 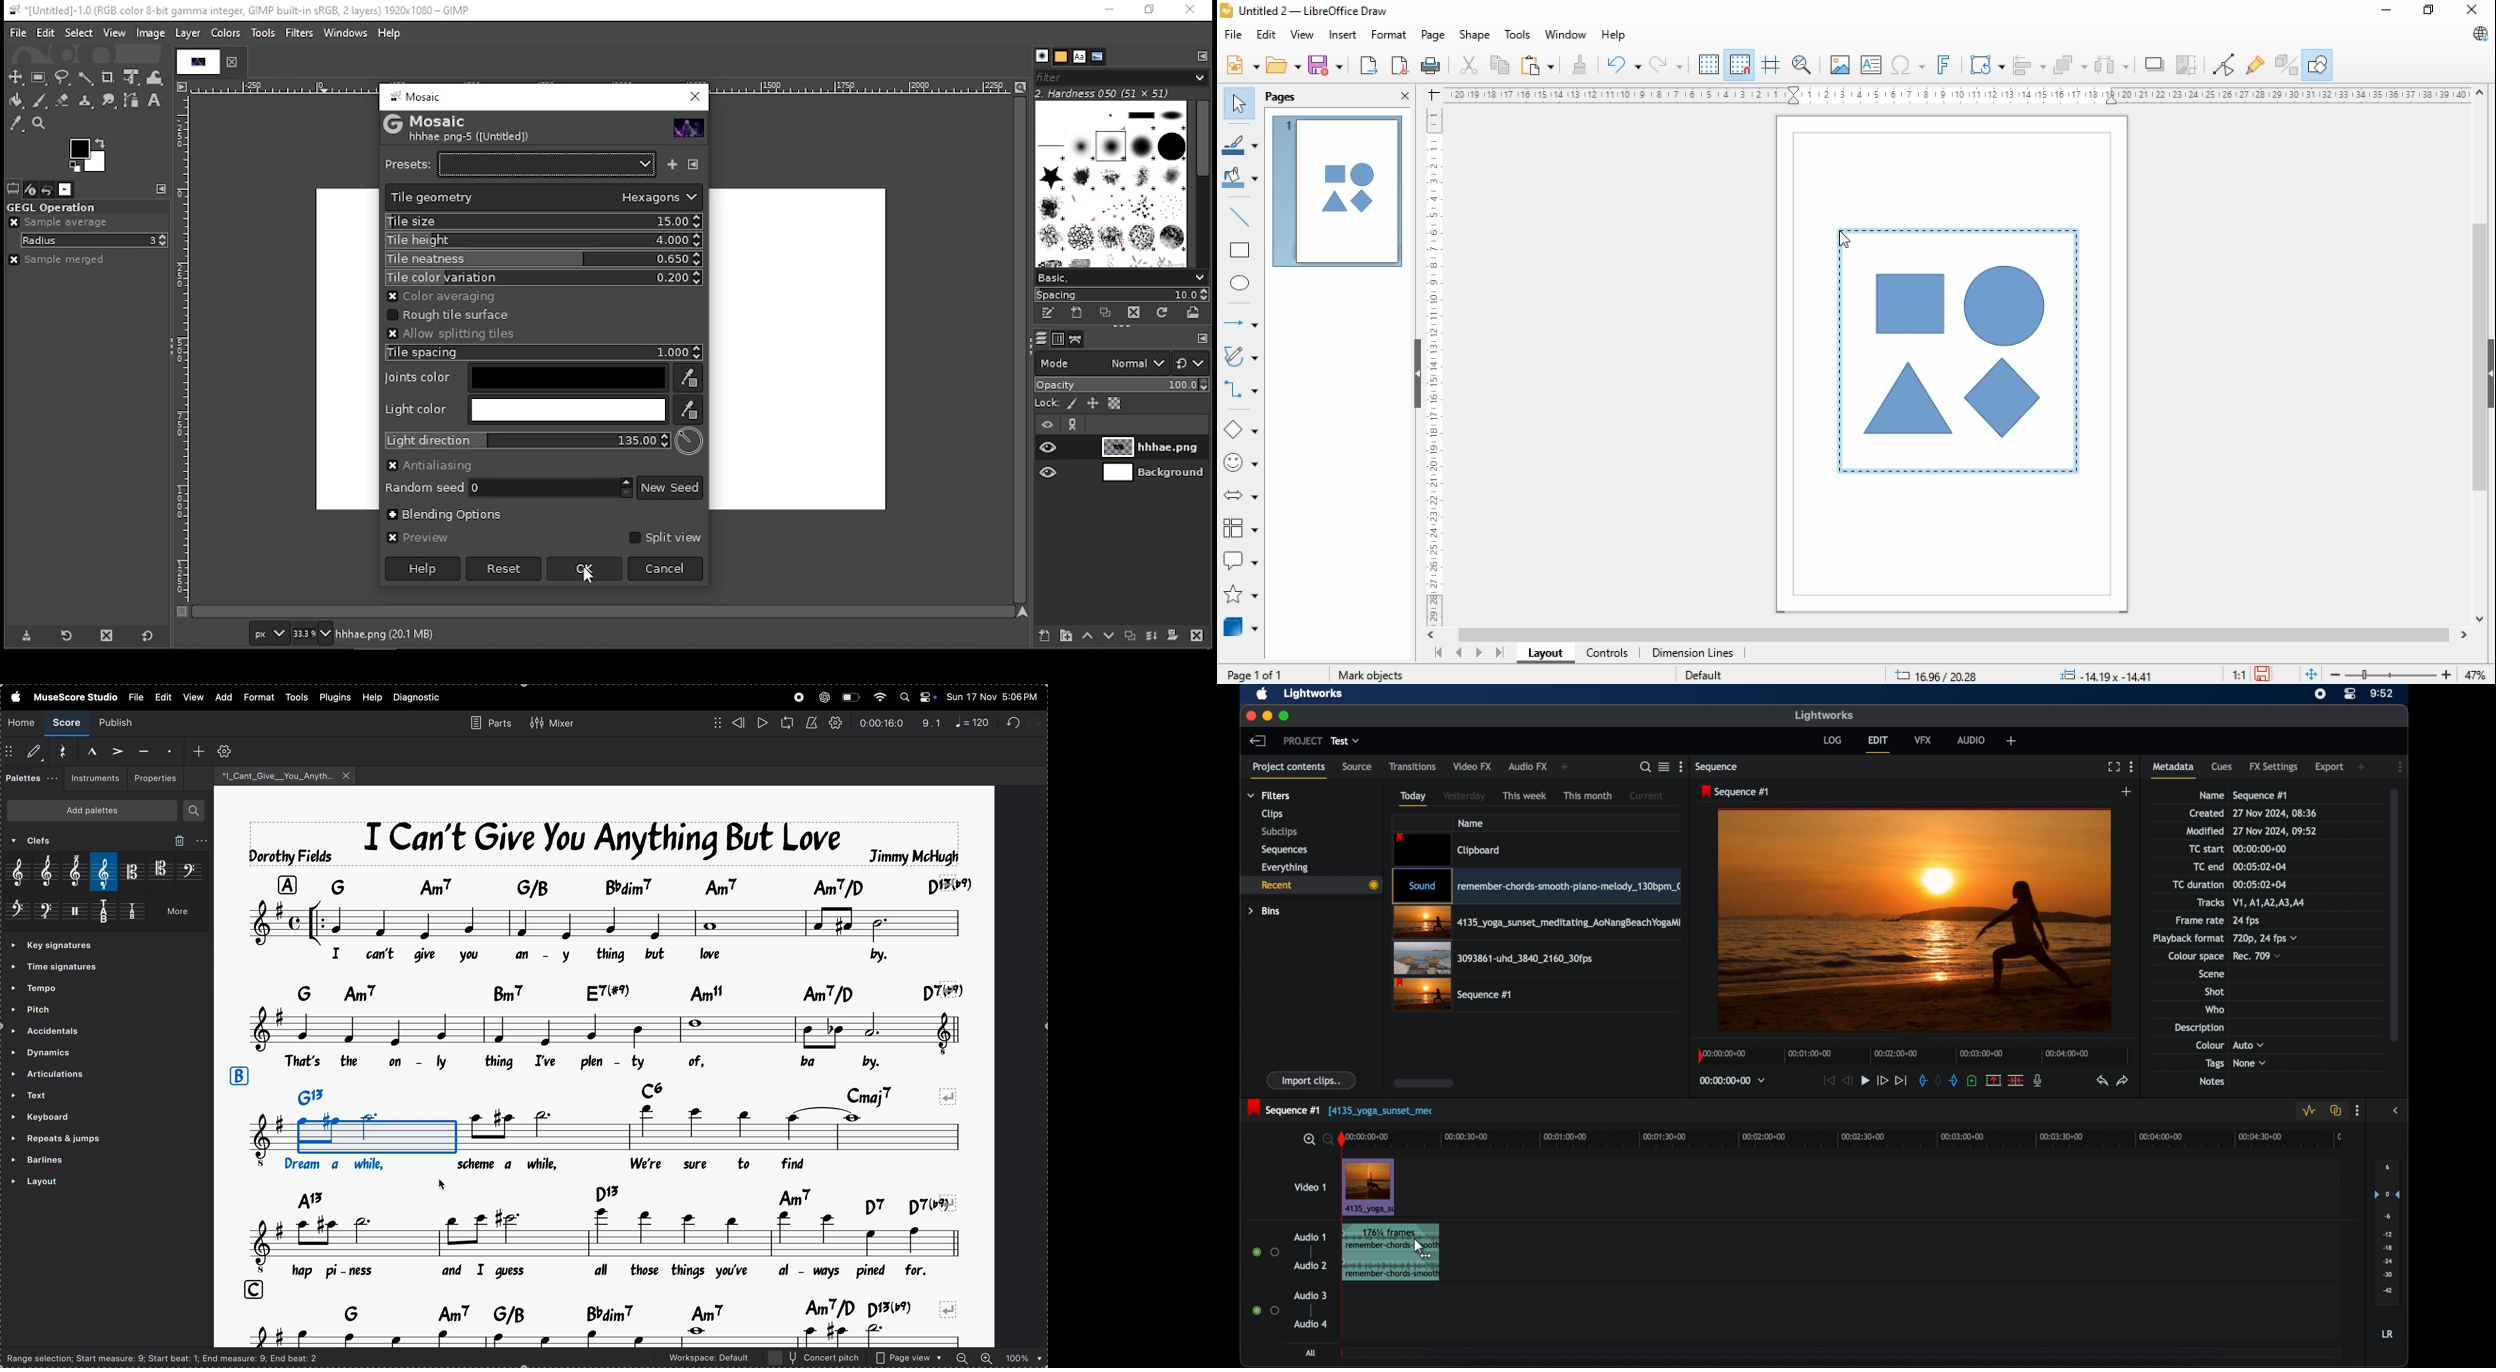 I want to click on auto, so click(x=2249, y=1044).